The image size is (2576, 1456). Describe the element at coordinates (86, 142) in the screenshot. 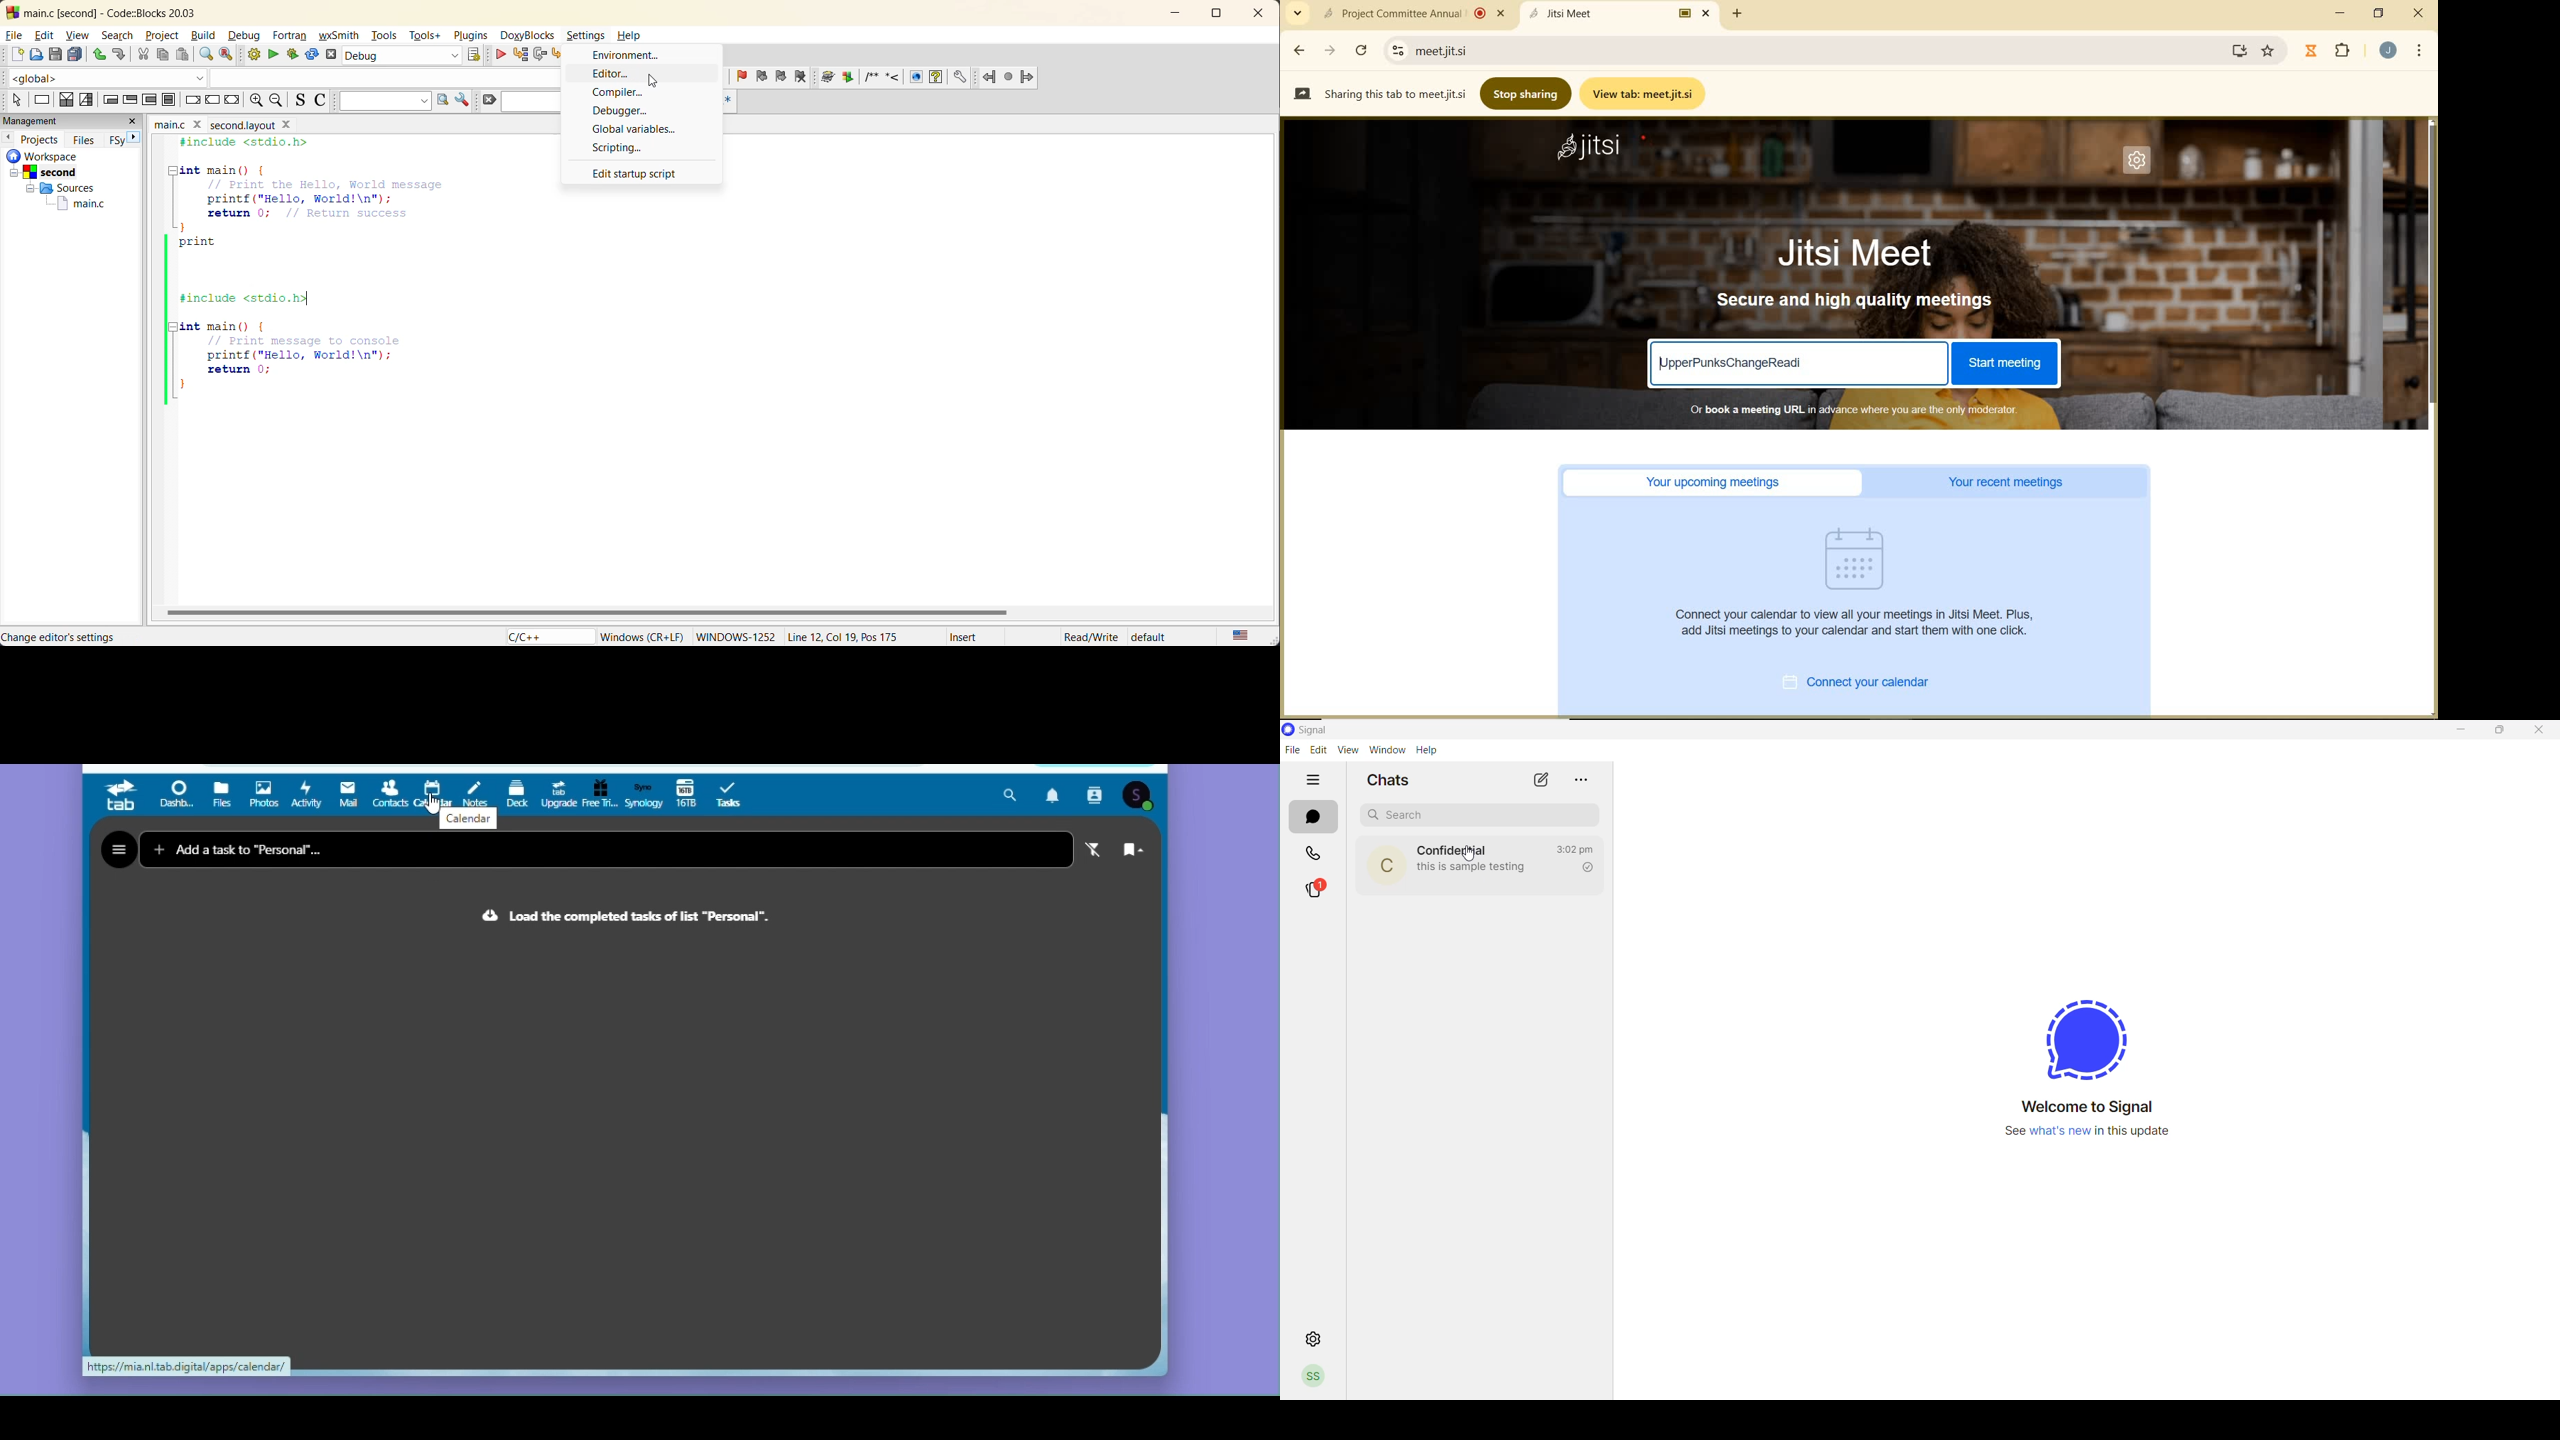

I see `files` at that location.